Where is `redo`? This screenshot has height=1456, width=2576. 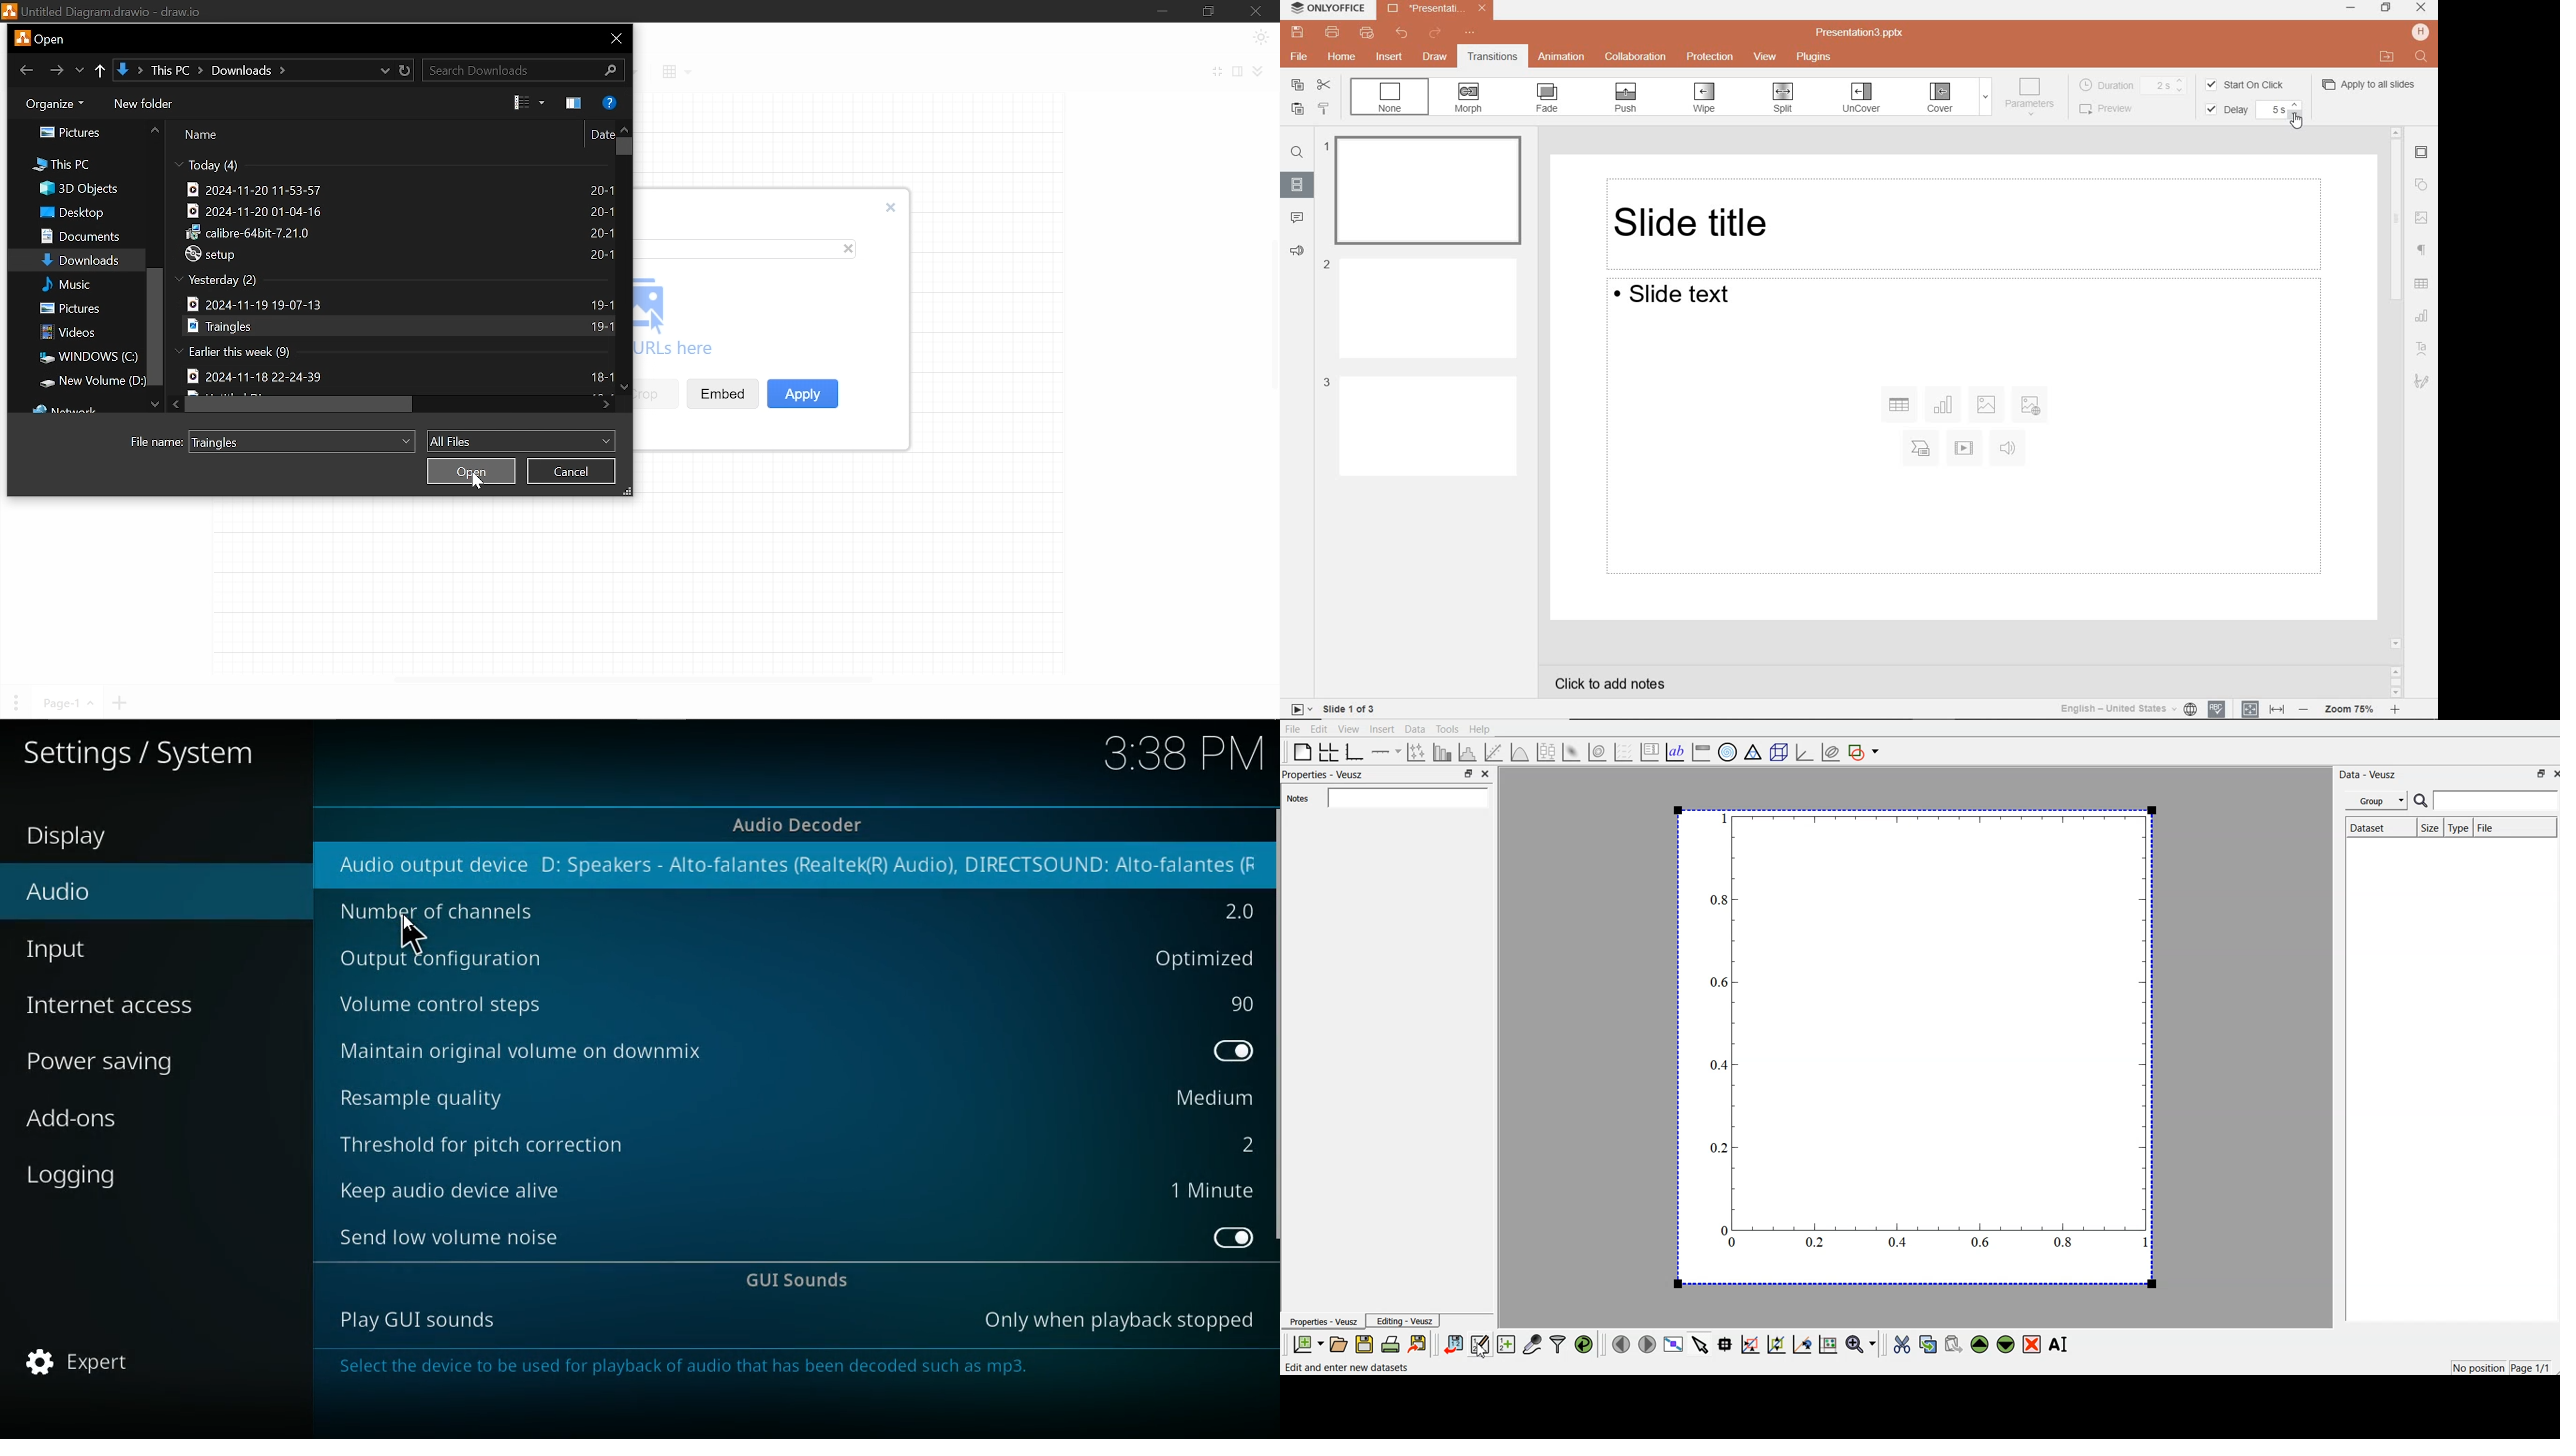 redo is located at coordinates (1437, 34).